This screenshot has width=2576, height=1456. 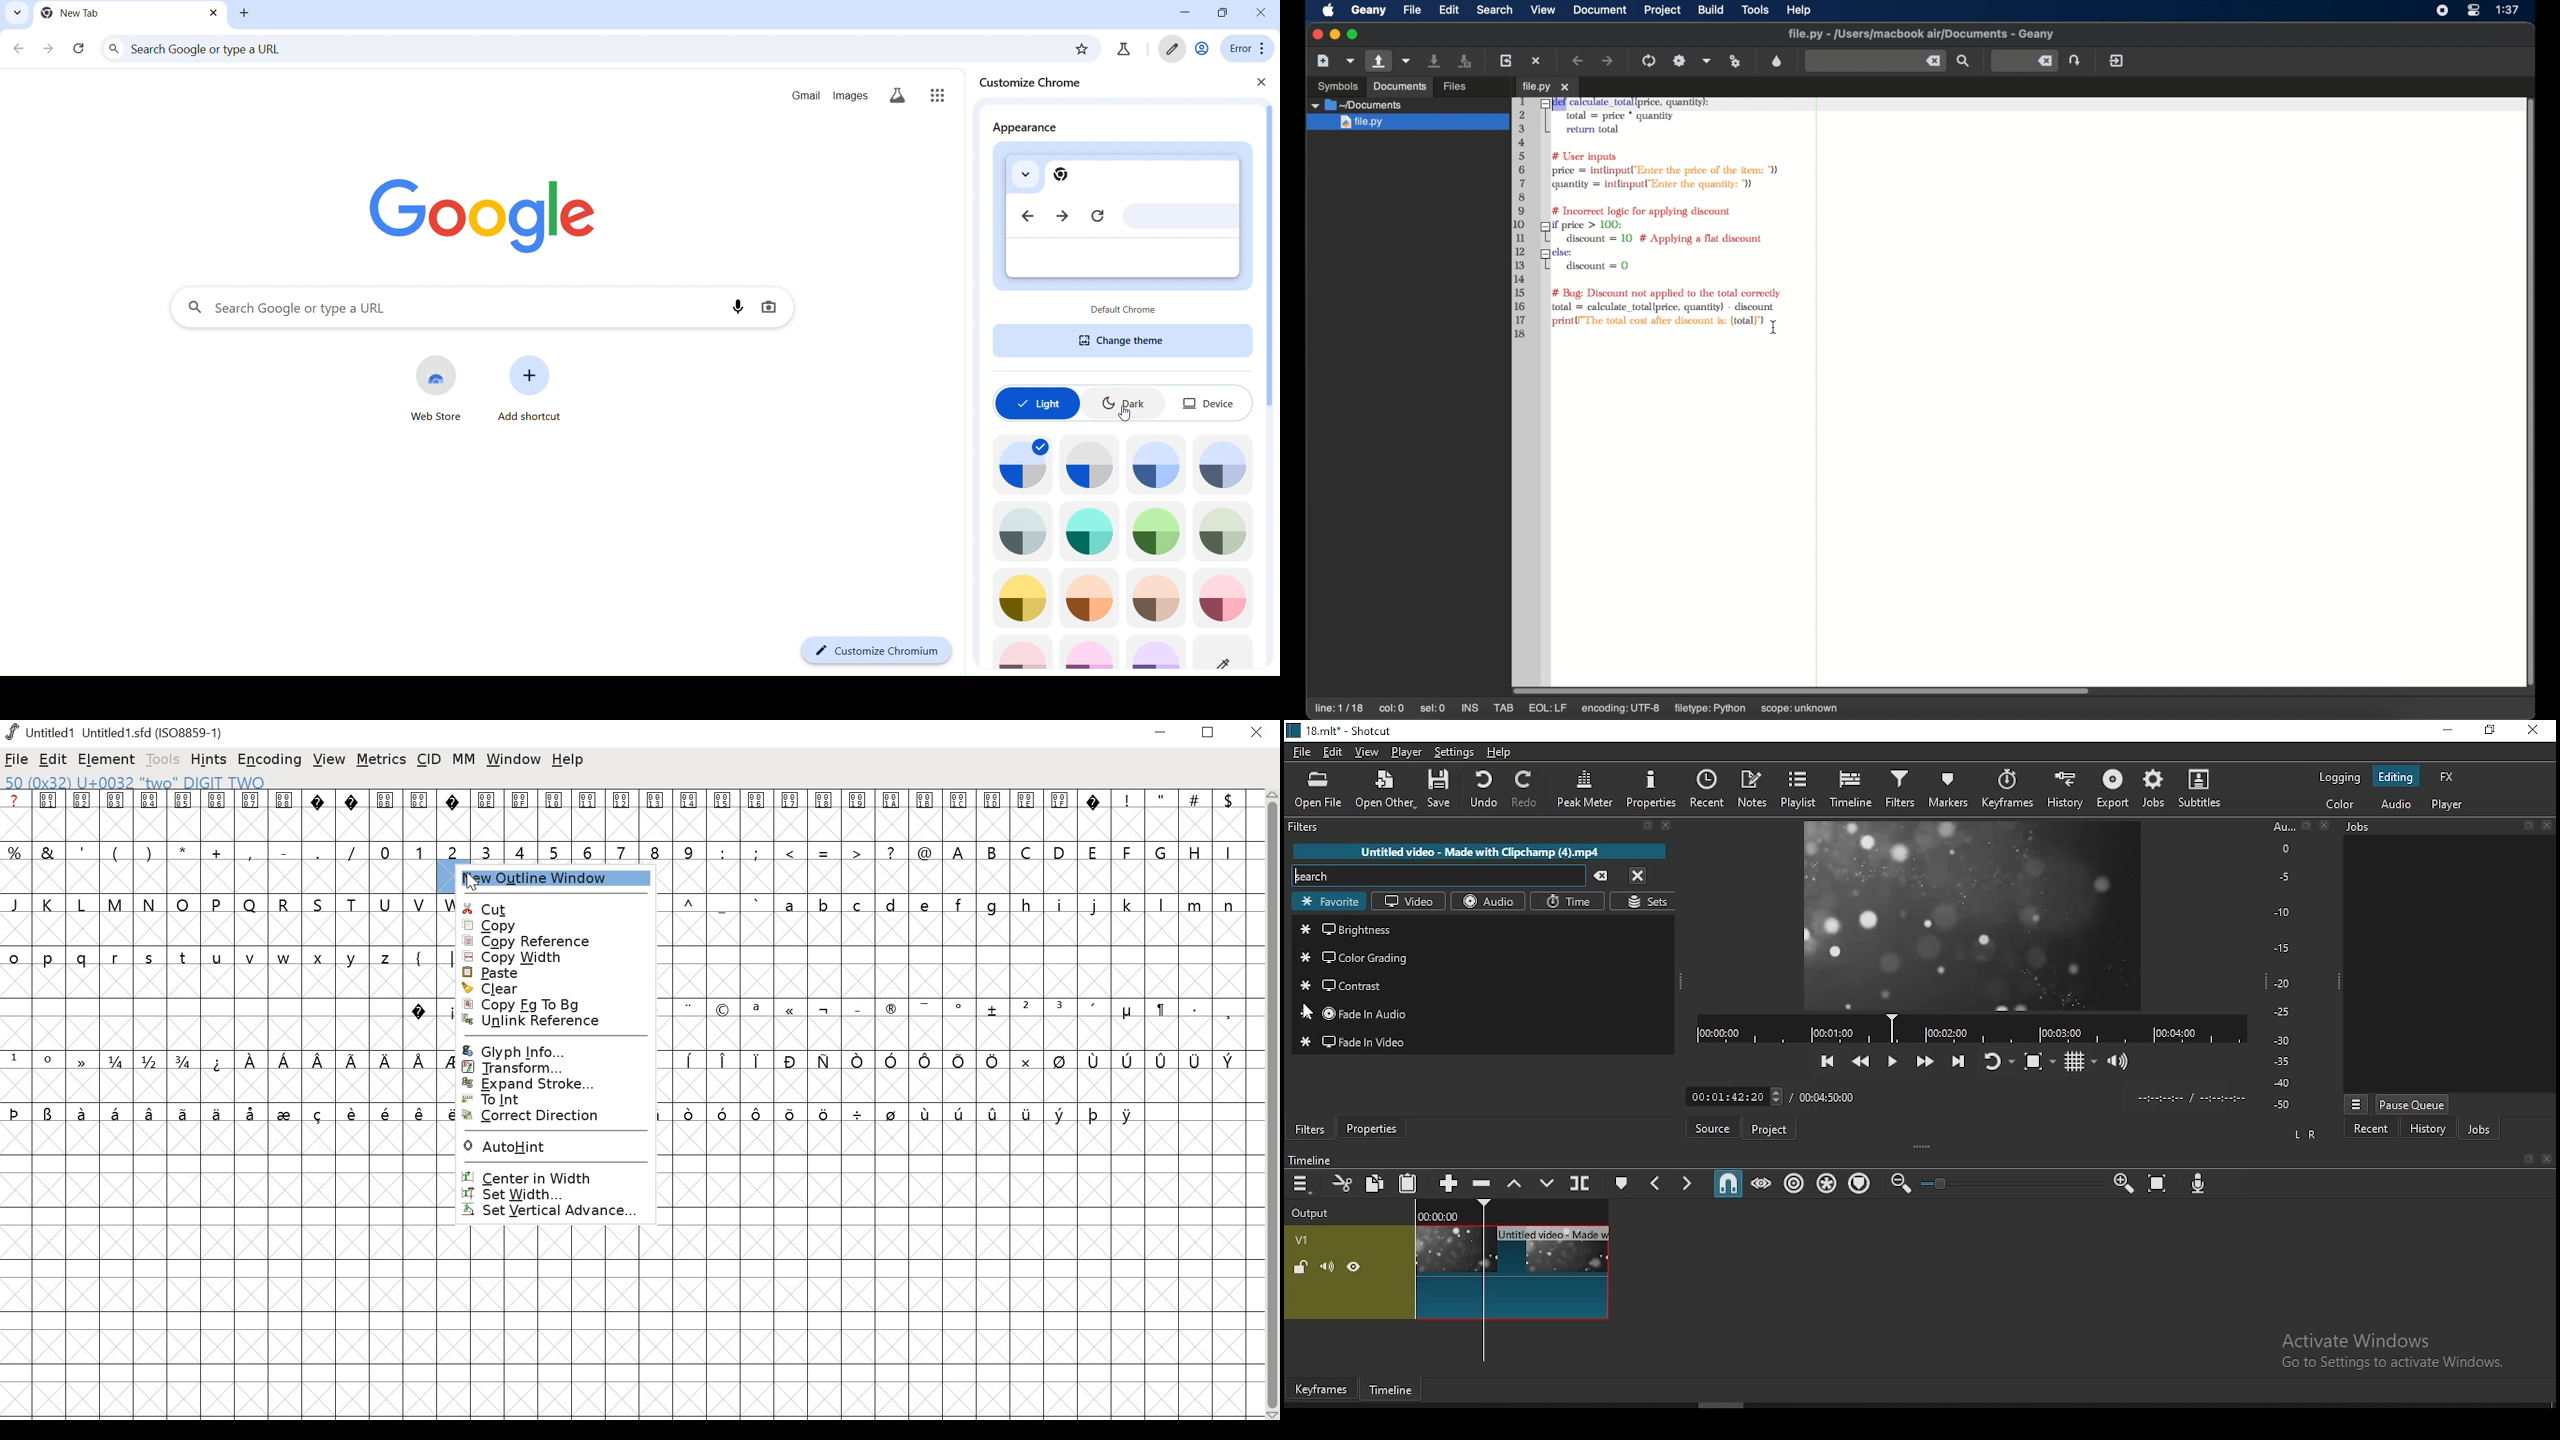 What do you see at coordinates (1853, 787) in the screenshot?
I see `timeline` at bounding box center [1853, 787].